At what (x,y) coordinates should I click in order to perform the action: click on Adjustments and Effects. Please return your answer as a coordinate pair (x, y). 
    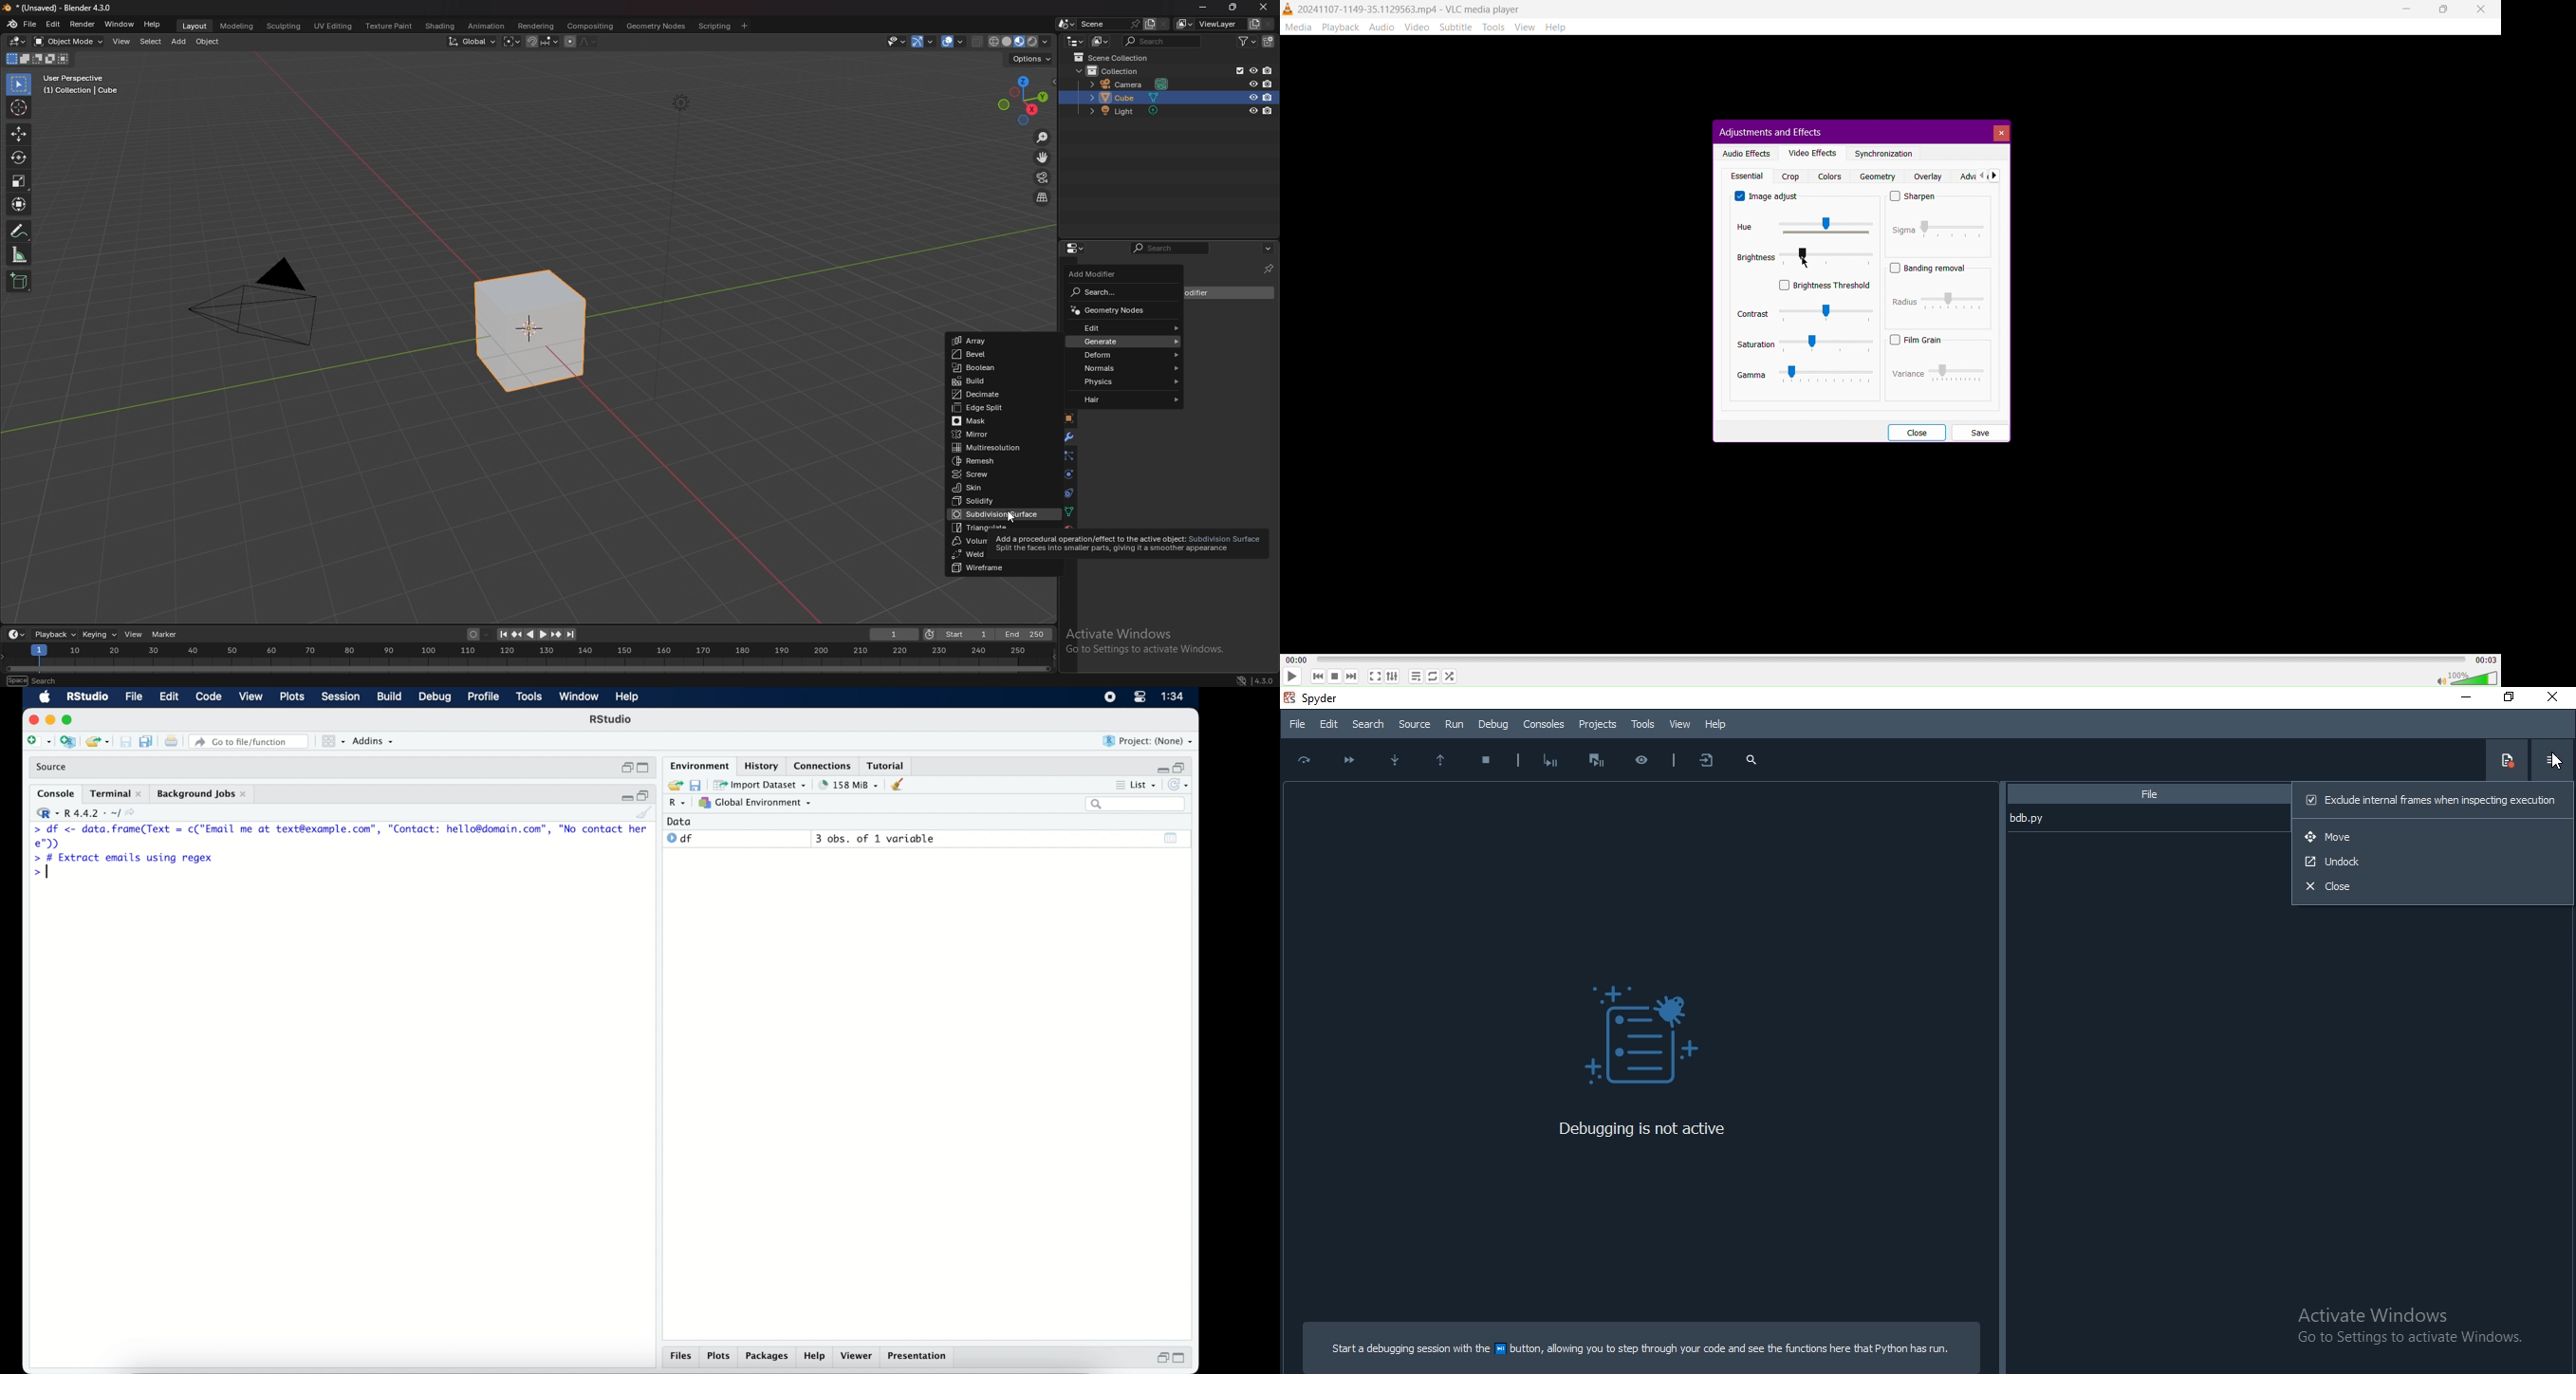
    Looking at the image, I should click on (1769, 131).